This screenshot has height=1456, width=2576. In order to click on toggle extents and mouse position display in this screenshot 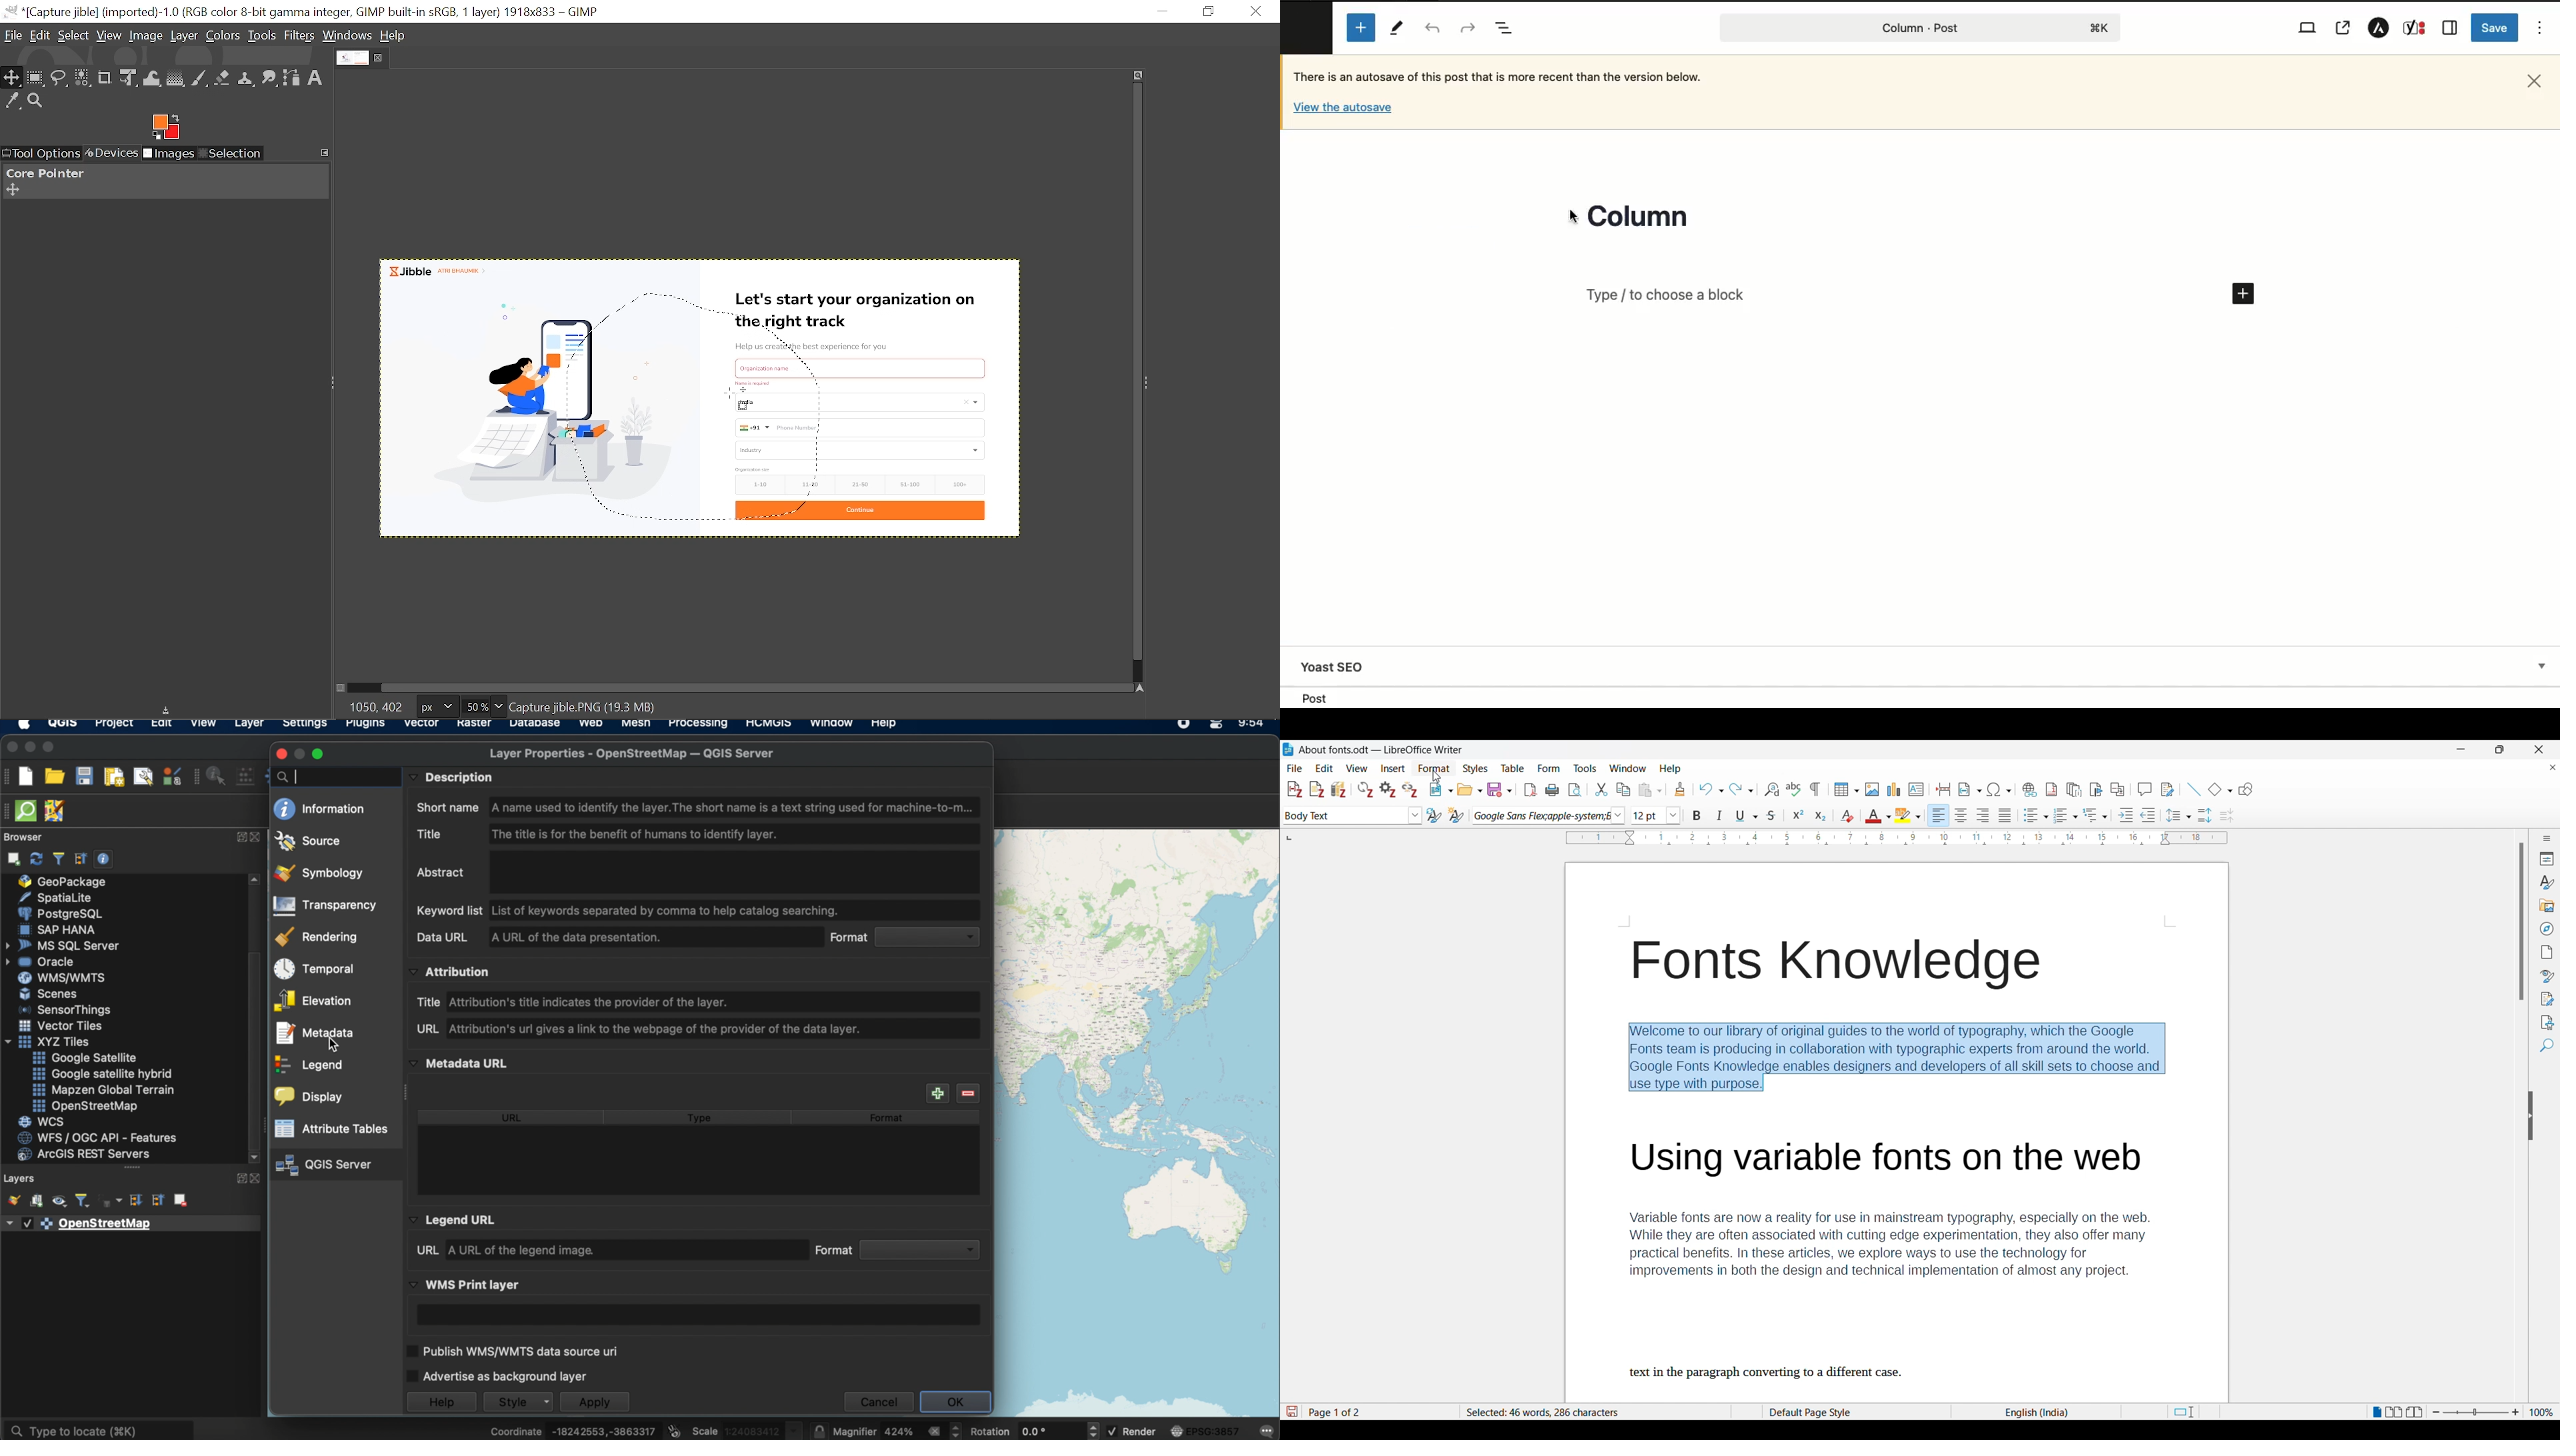, I will do `click(676, 1427)`.